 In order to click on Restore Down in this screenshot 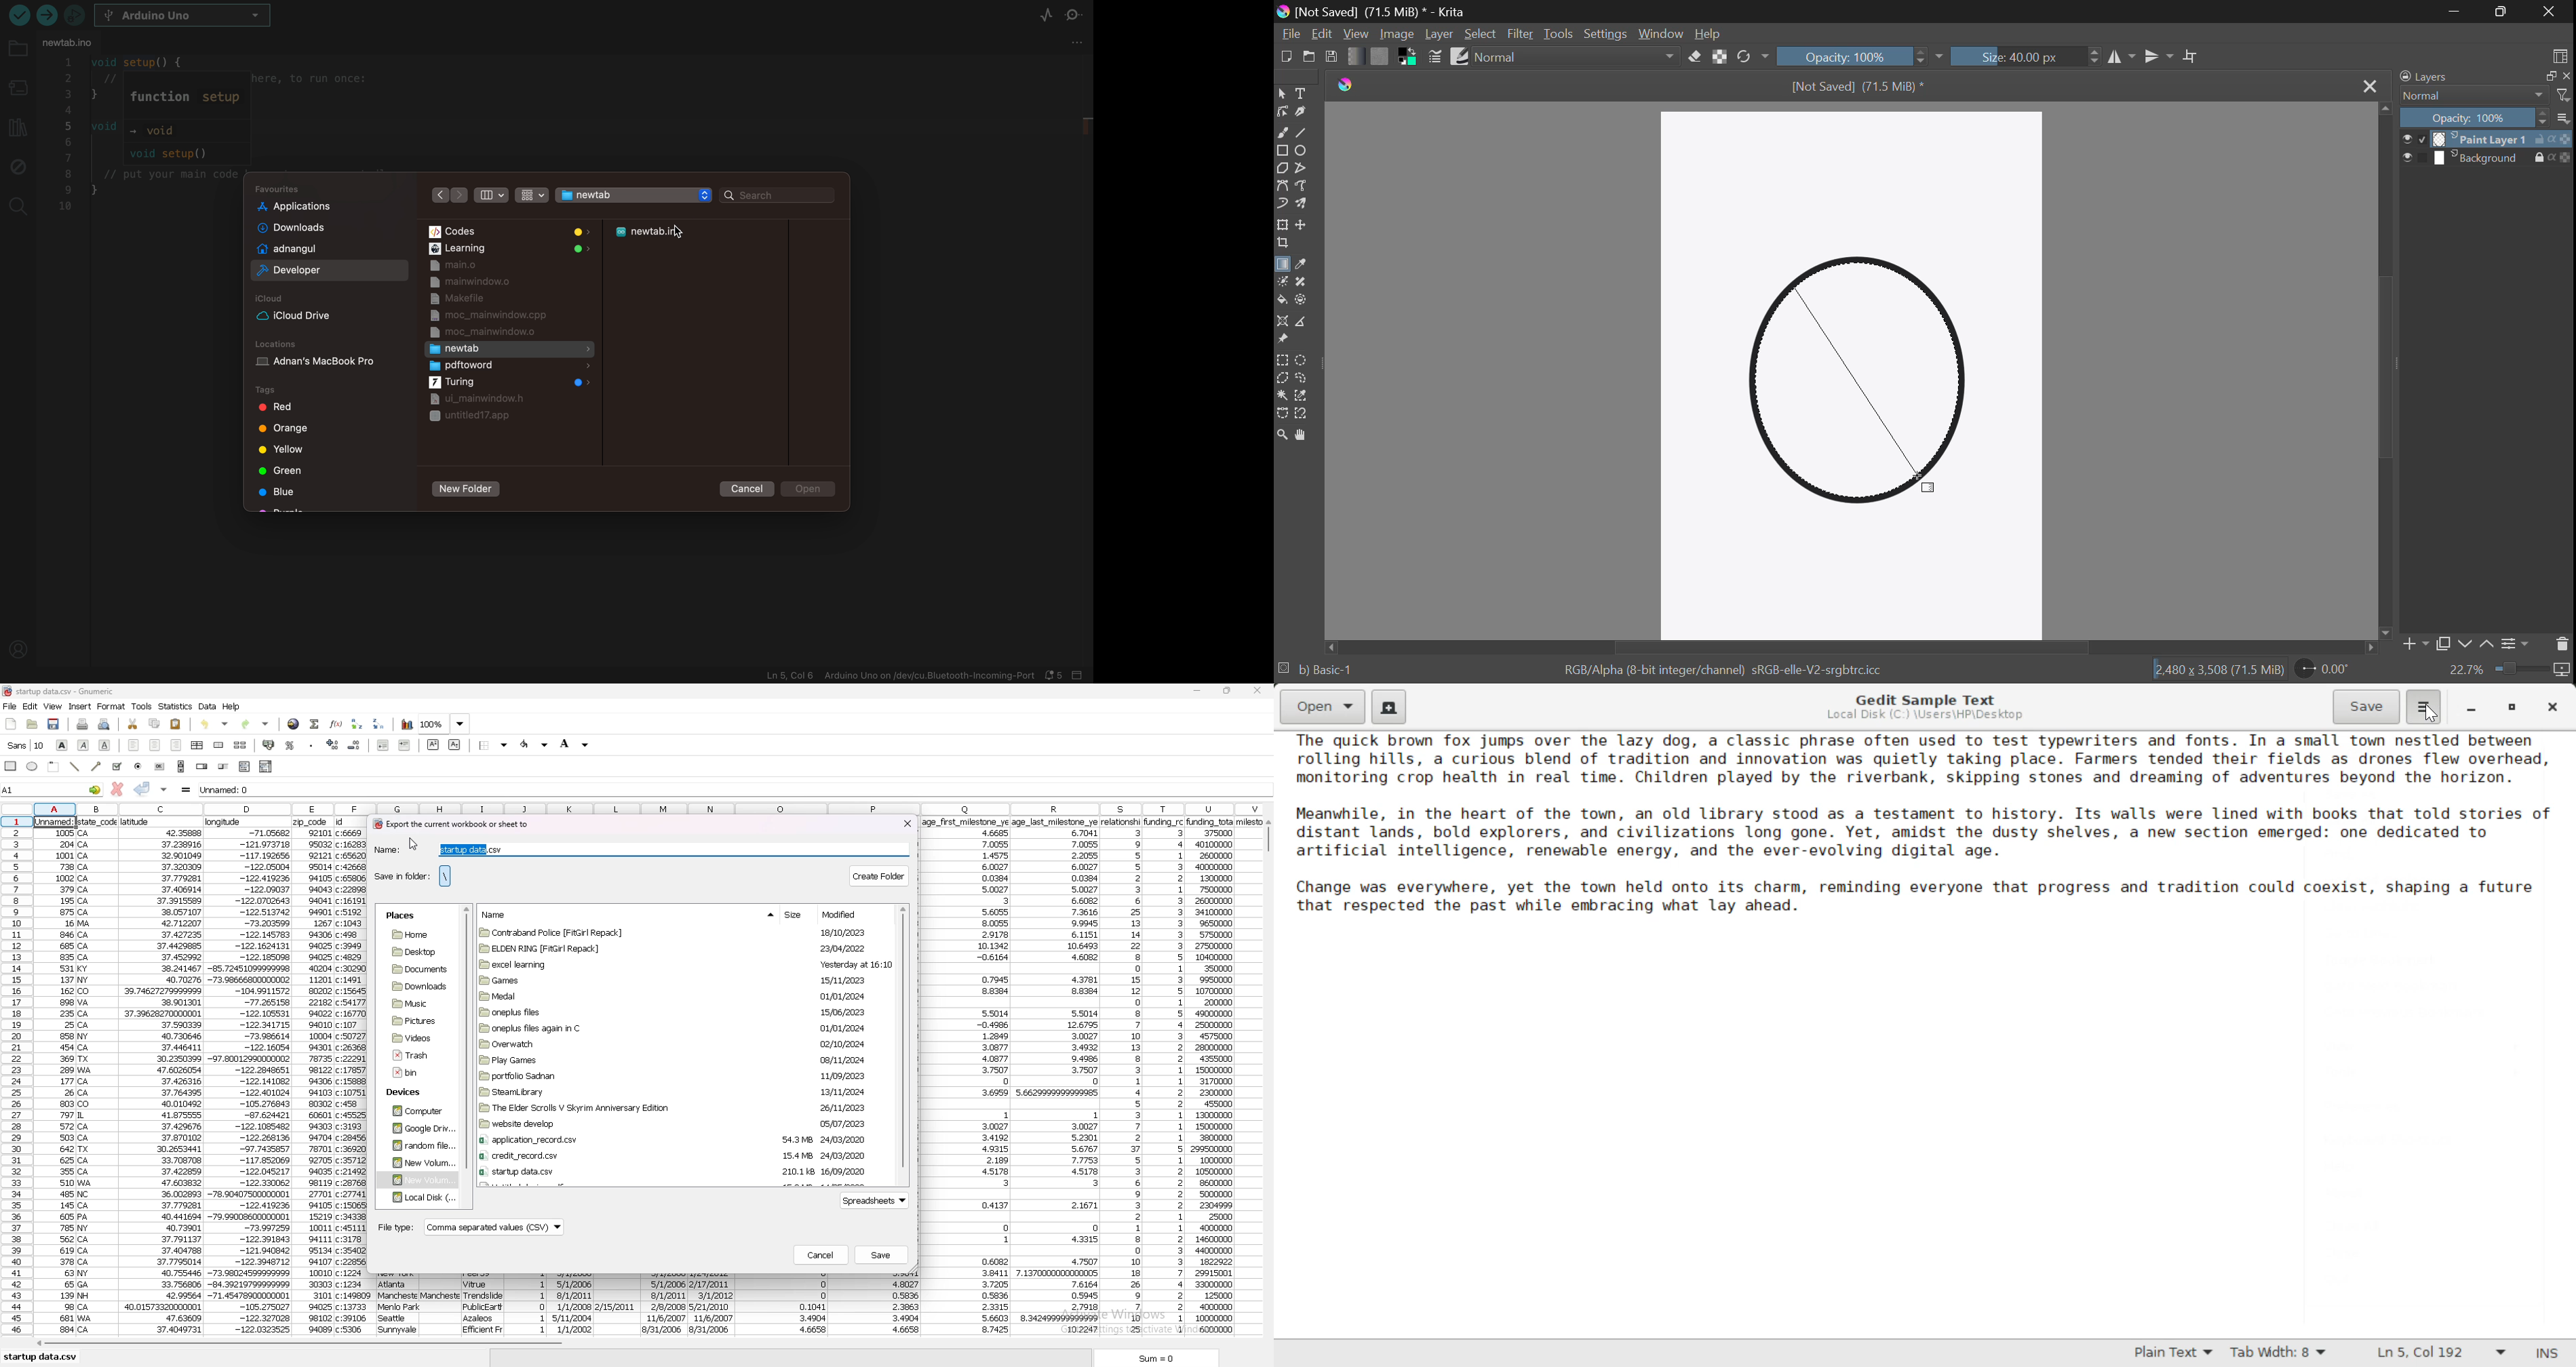, I will do `click(2455, 12)`.